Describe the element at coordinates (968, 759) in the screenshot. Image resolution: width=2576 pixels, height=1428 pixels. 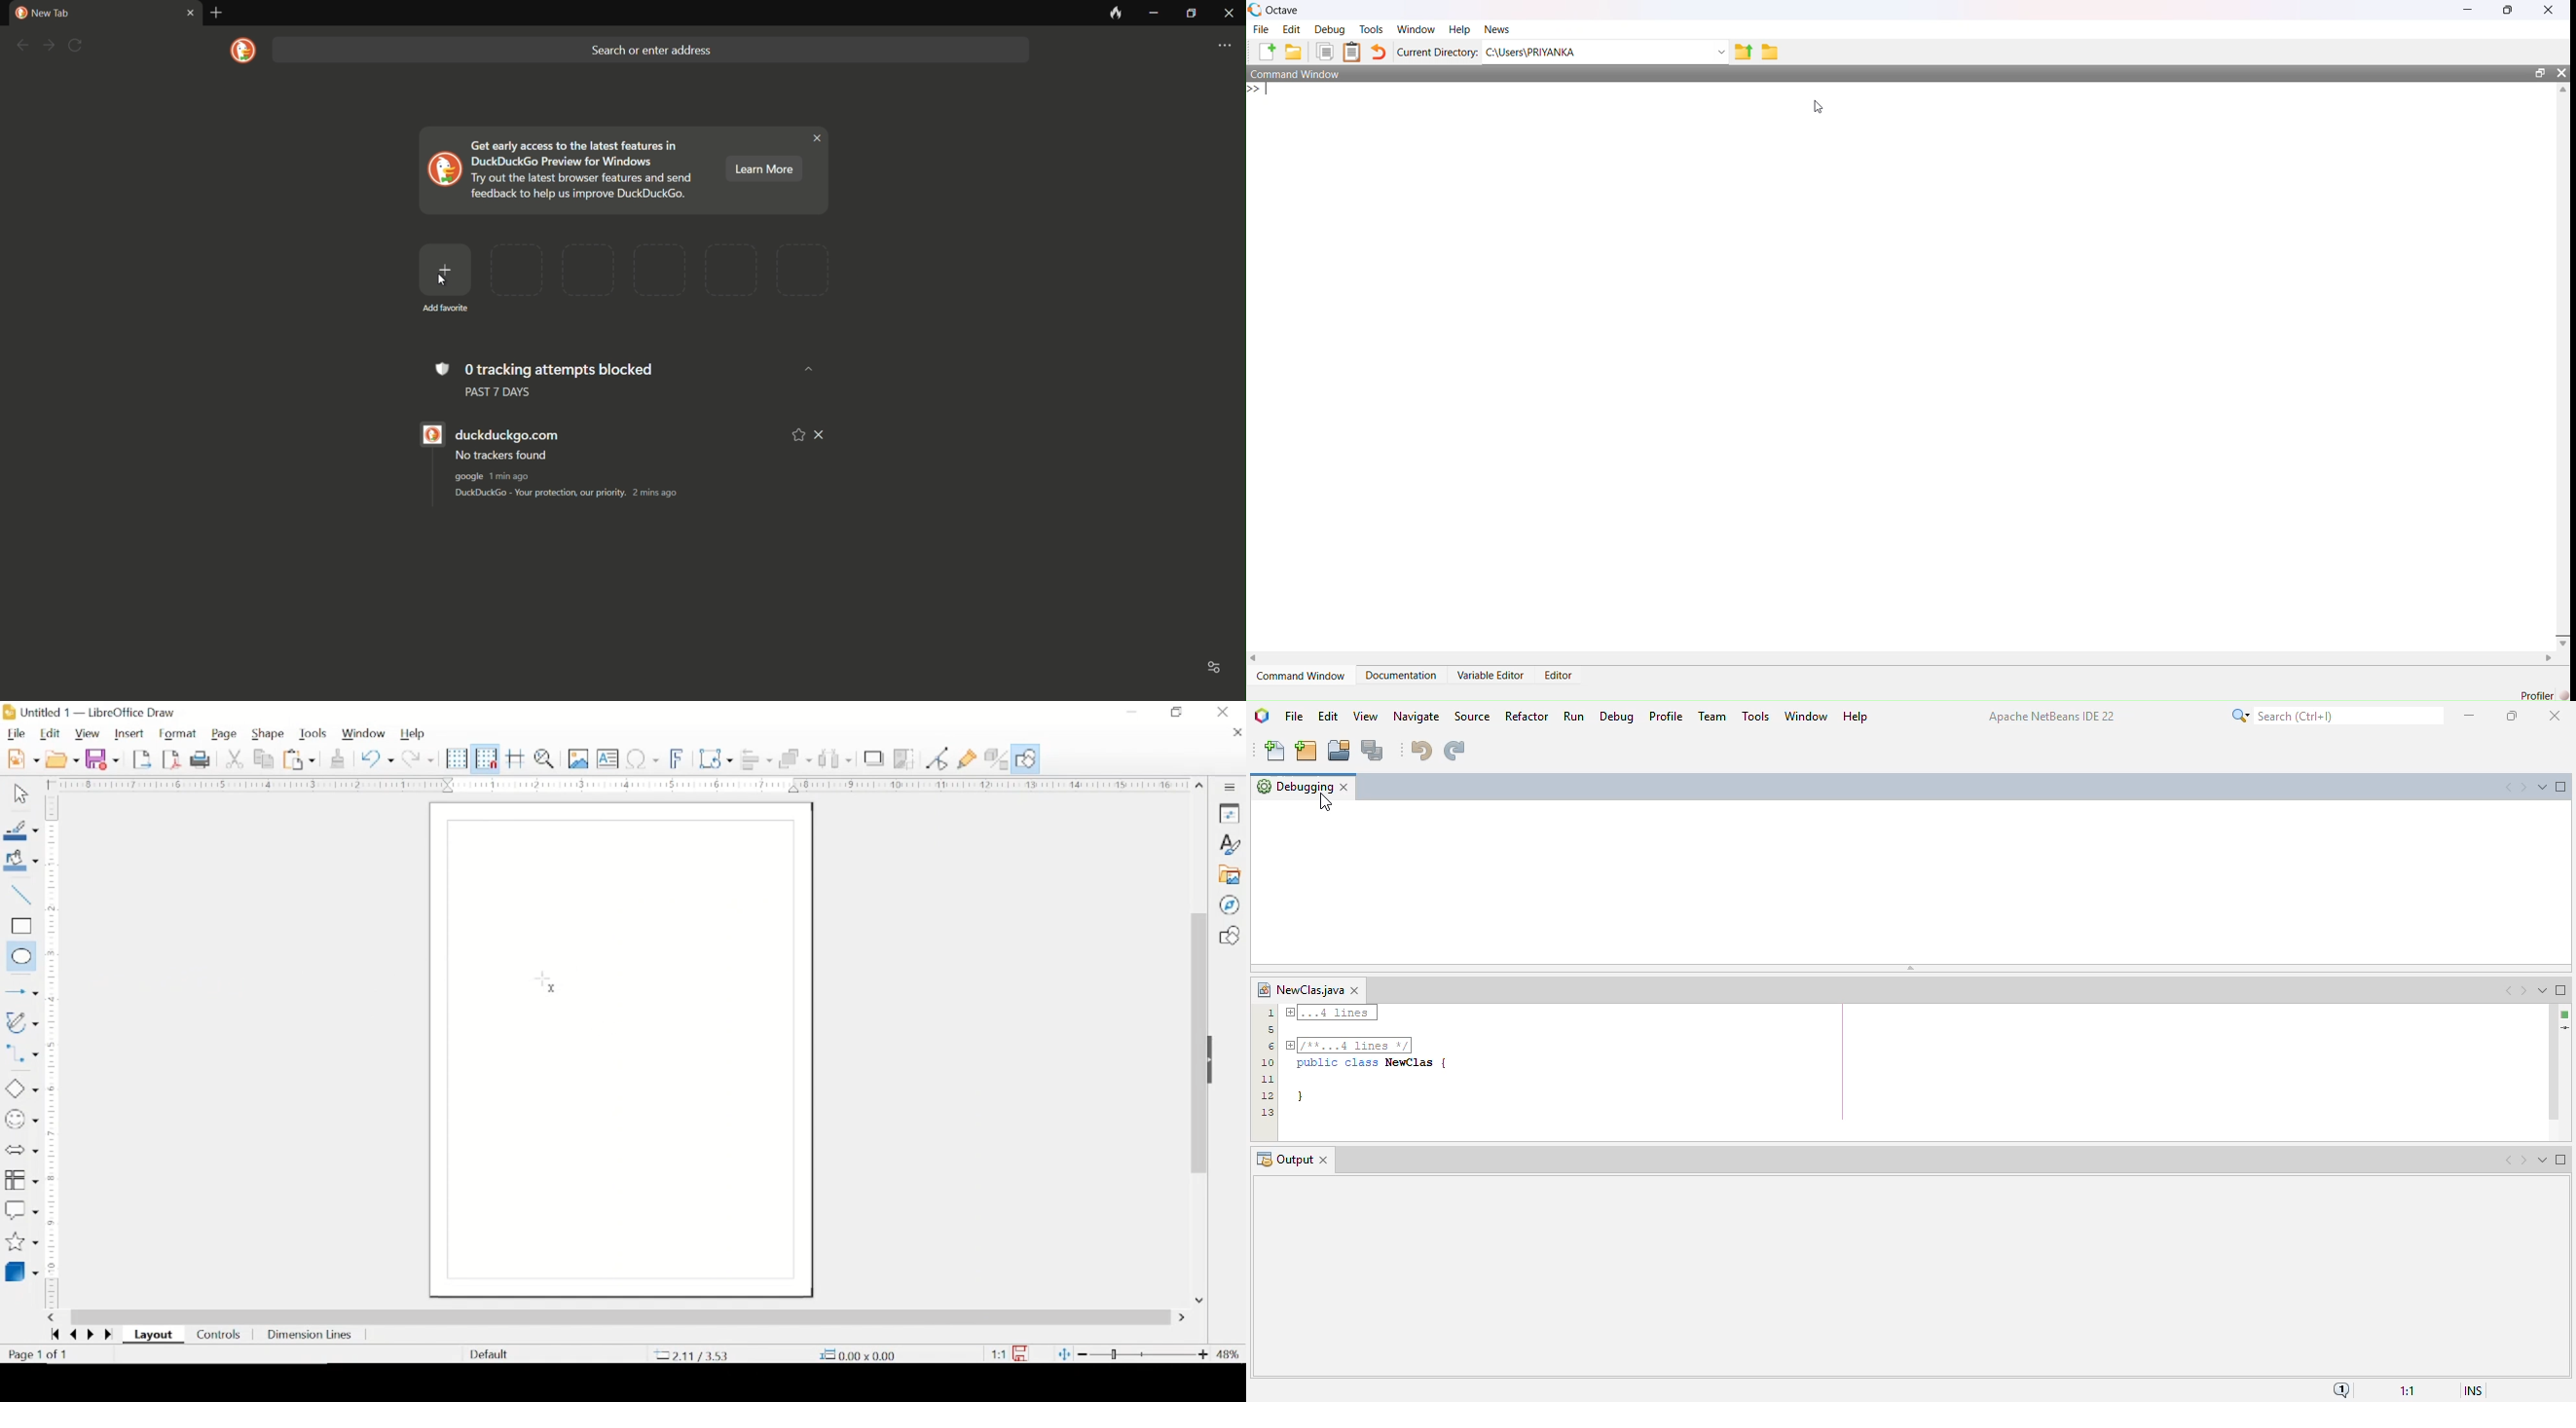
I see `show gluepoint functions` at that location.